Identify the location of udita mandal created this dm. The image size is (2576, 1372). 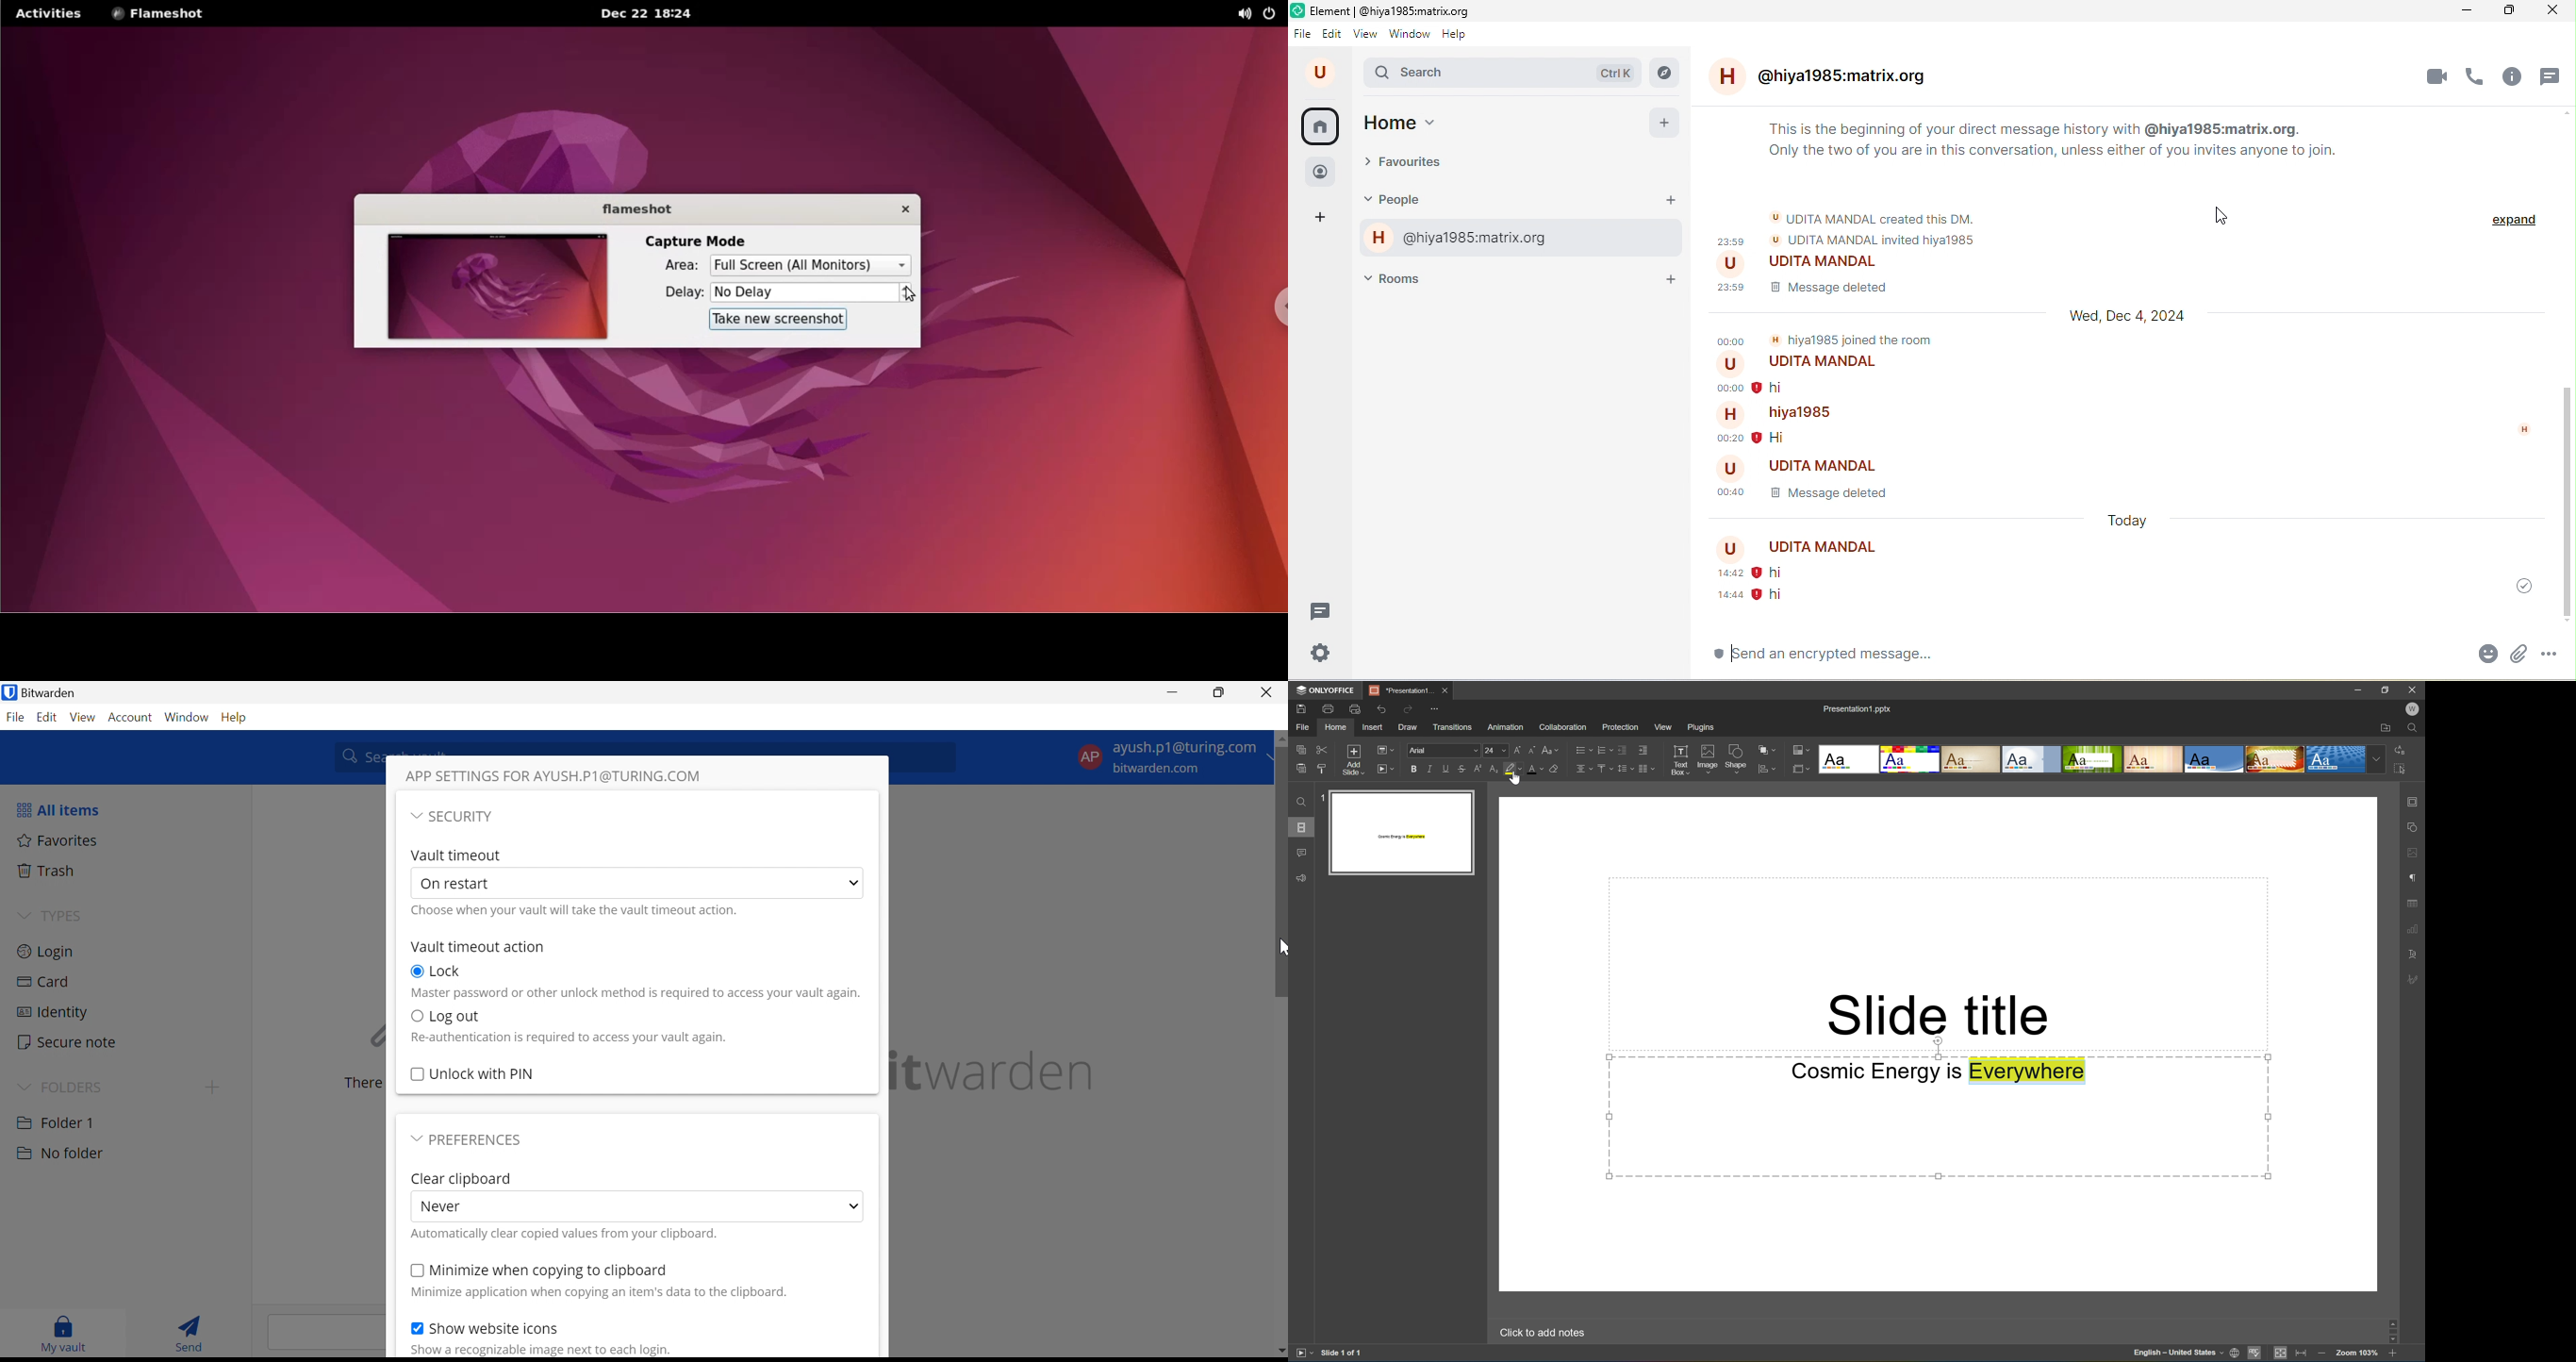
(1875, 216).